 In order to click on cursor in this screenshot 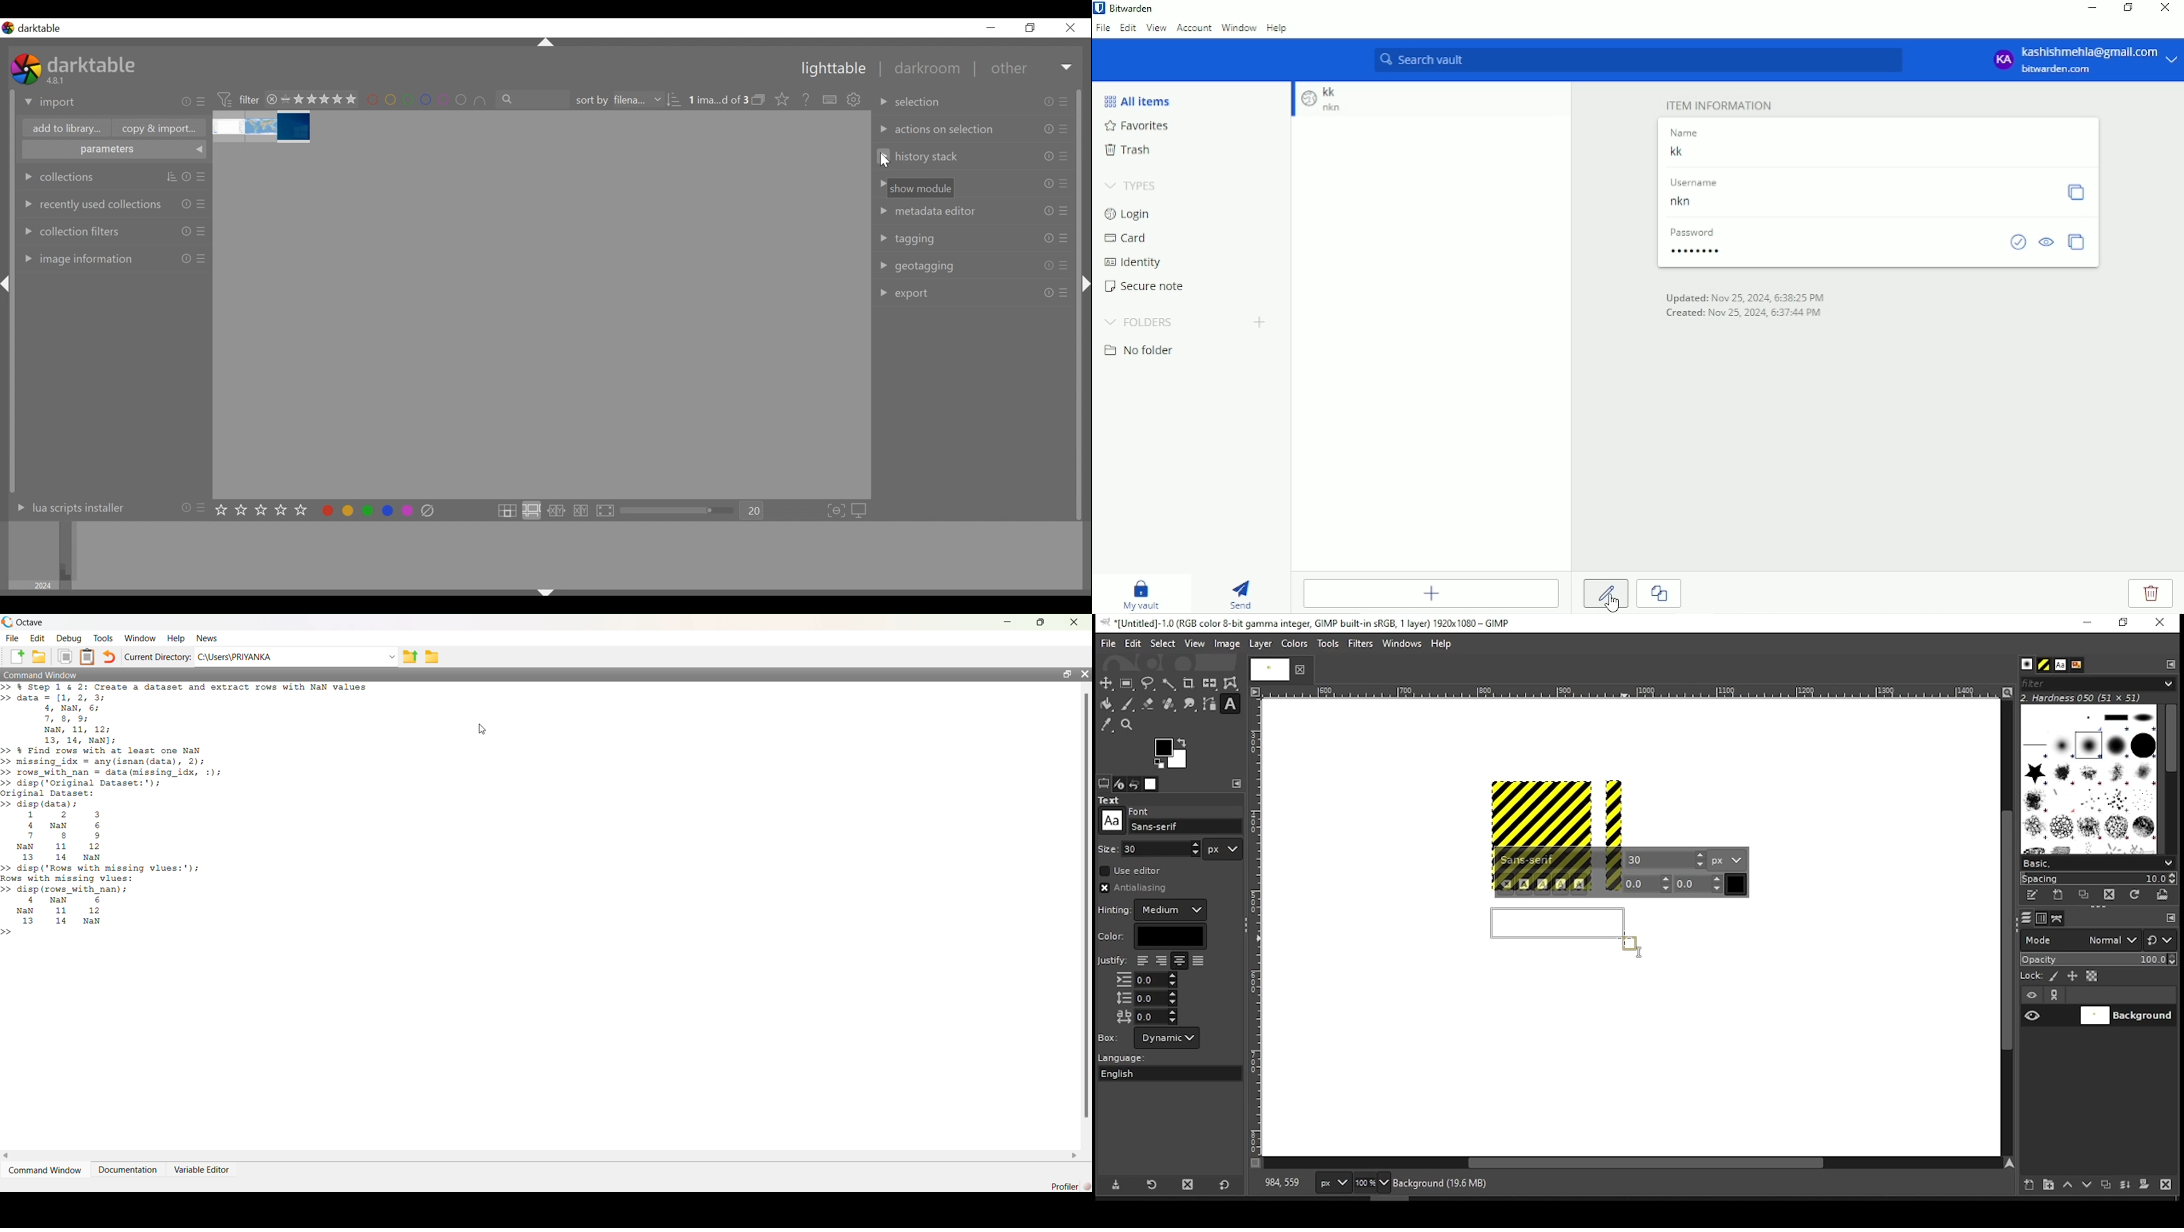, I will do `click(483, 729)`.